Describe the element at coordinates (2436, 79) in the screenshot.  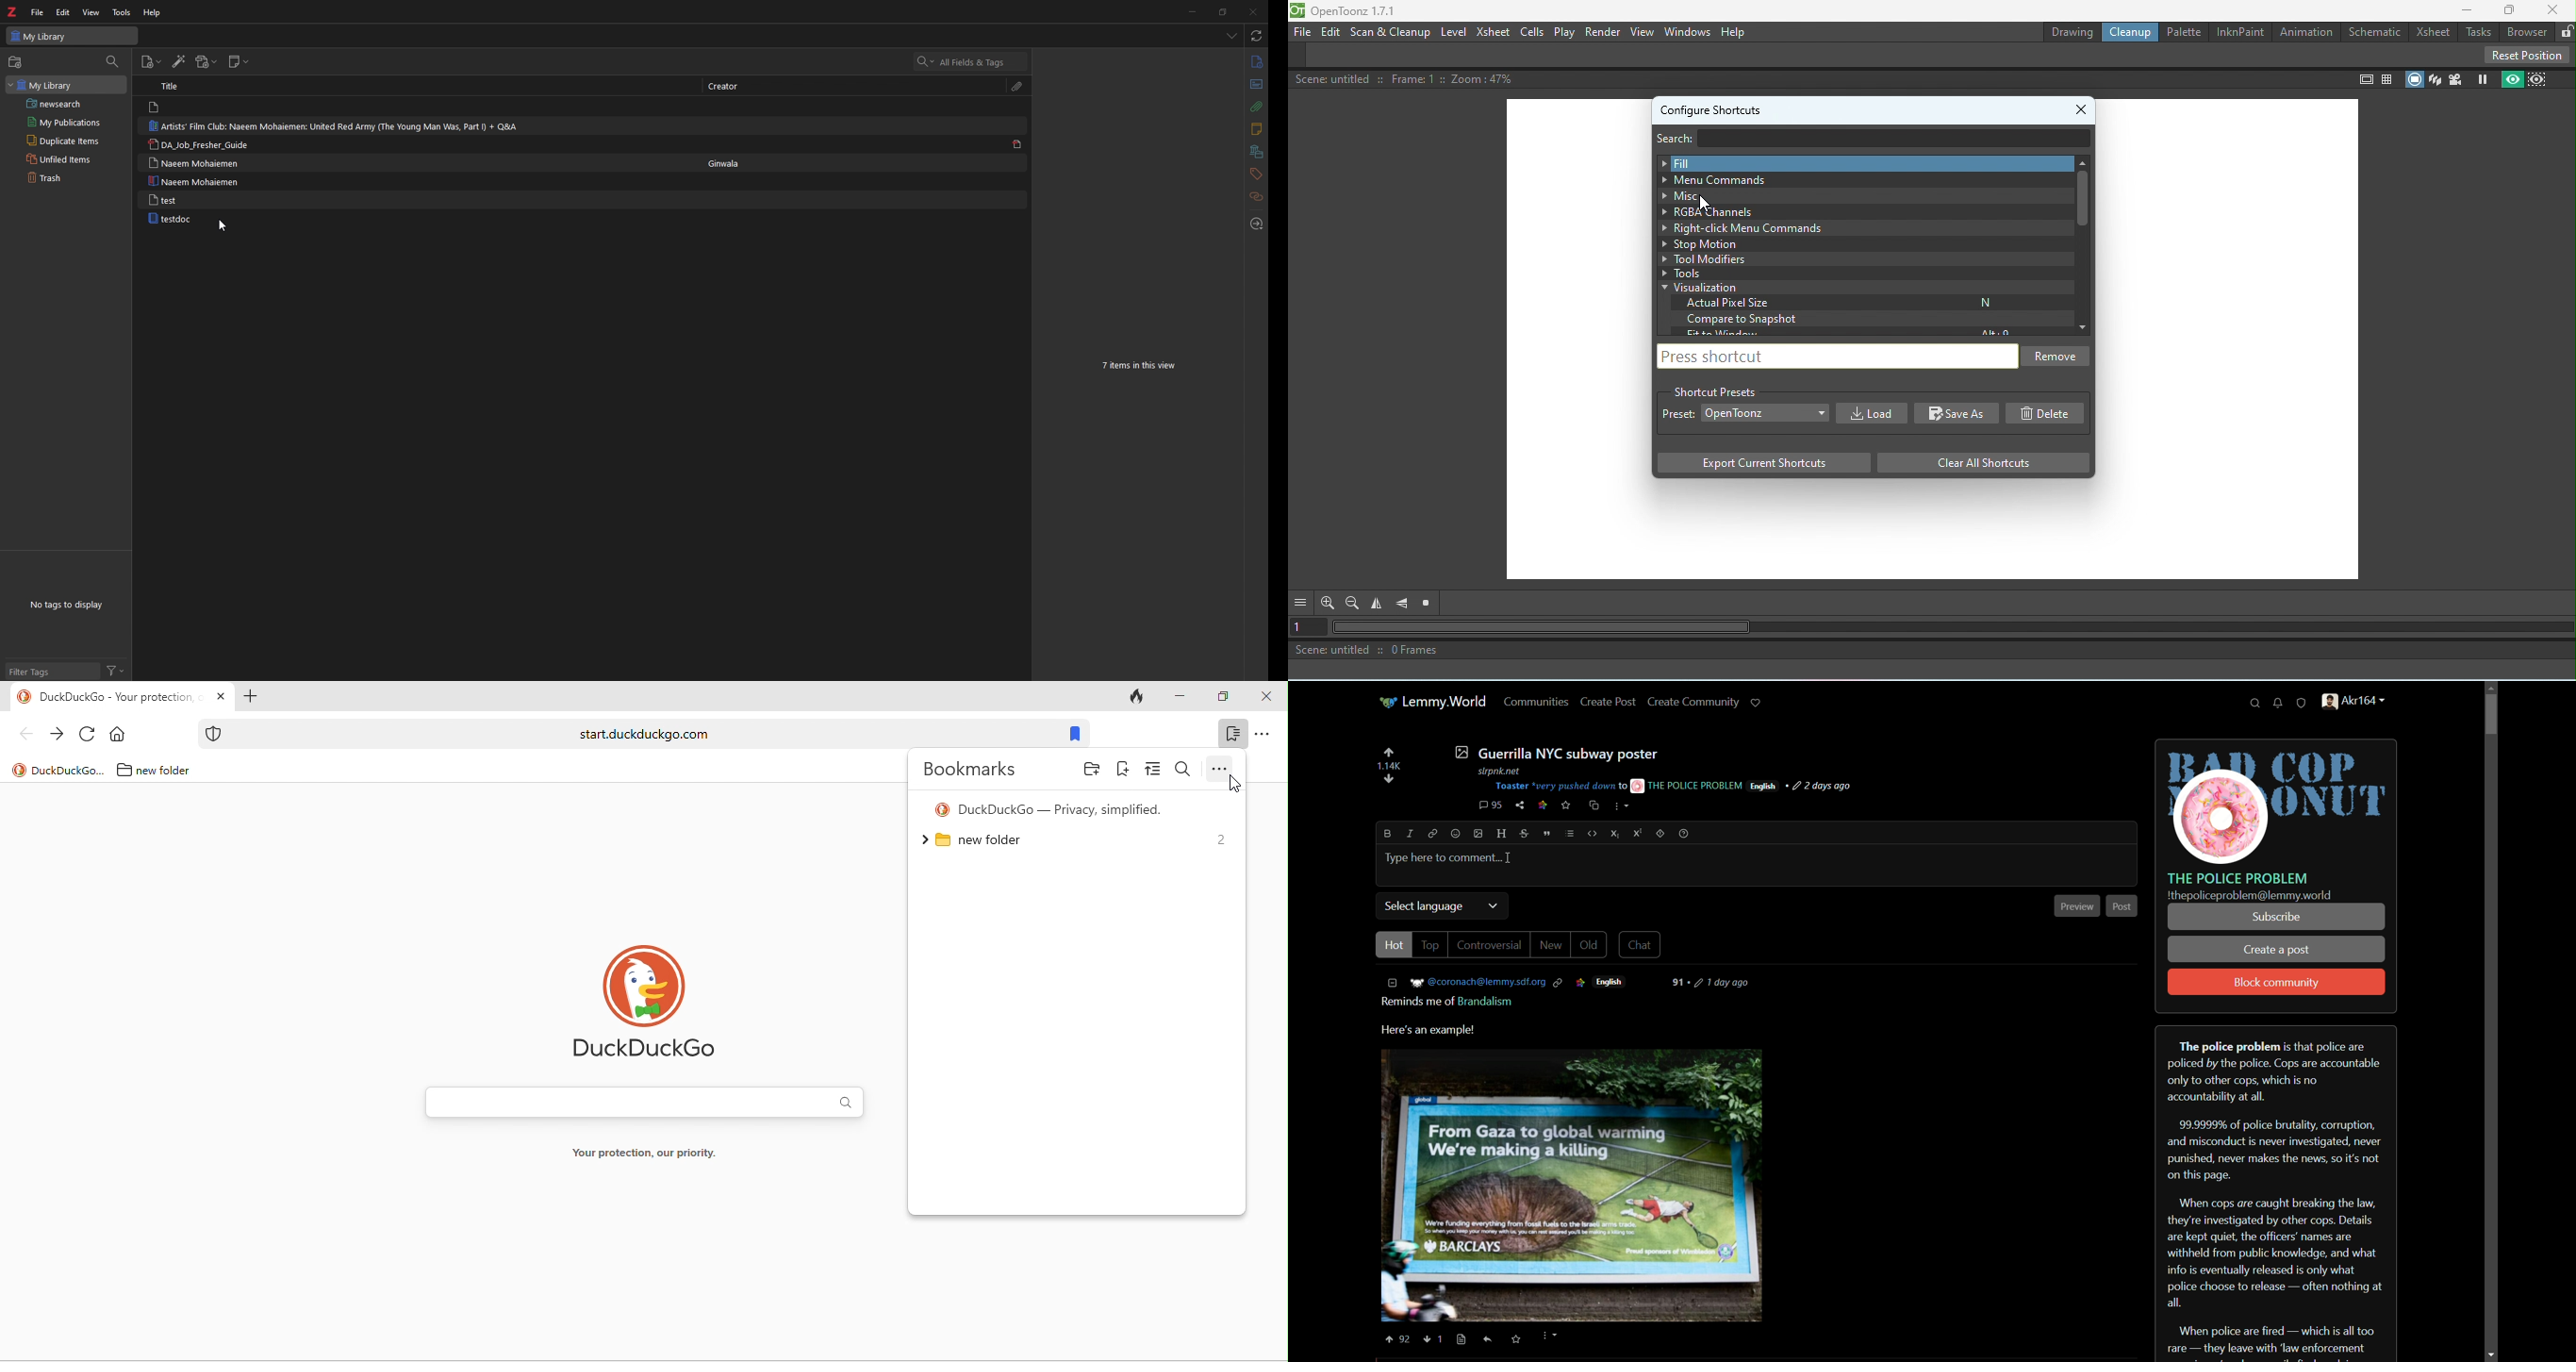
I see `3D view` at that location.